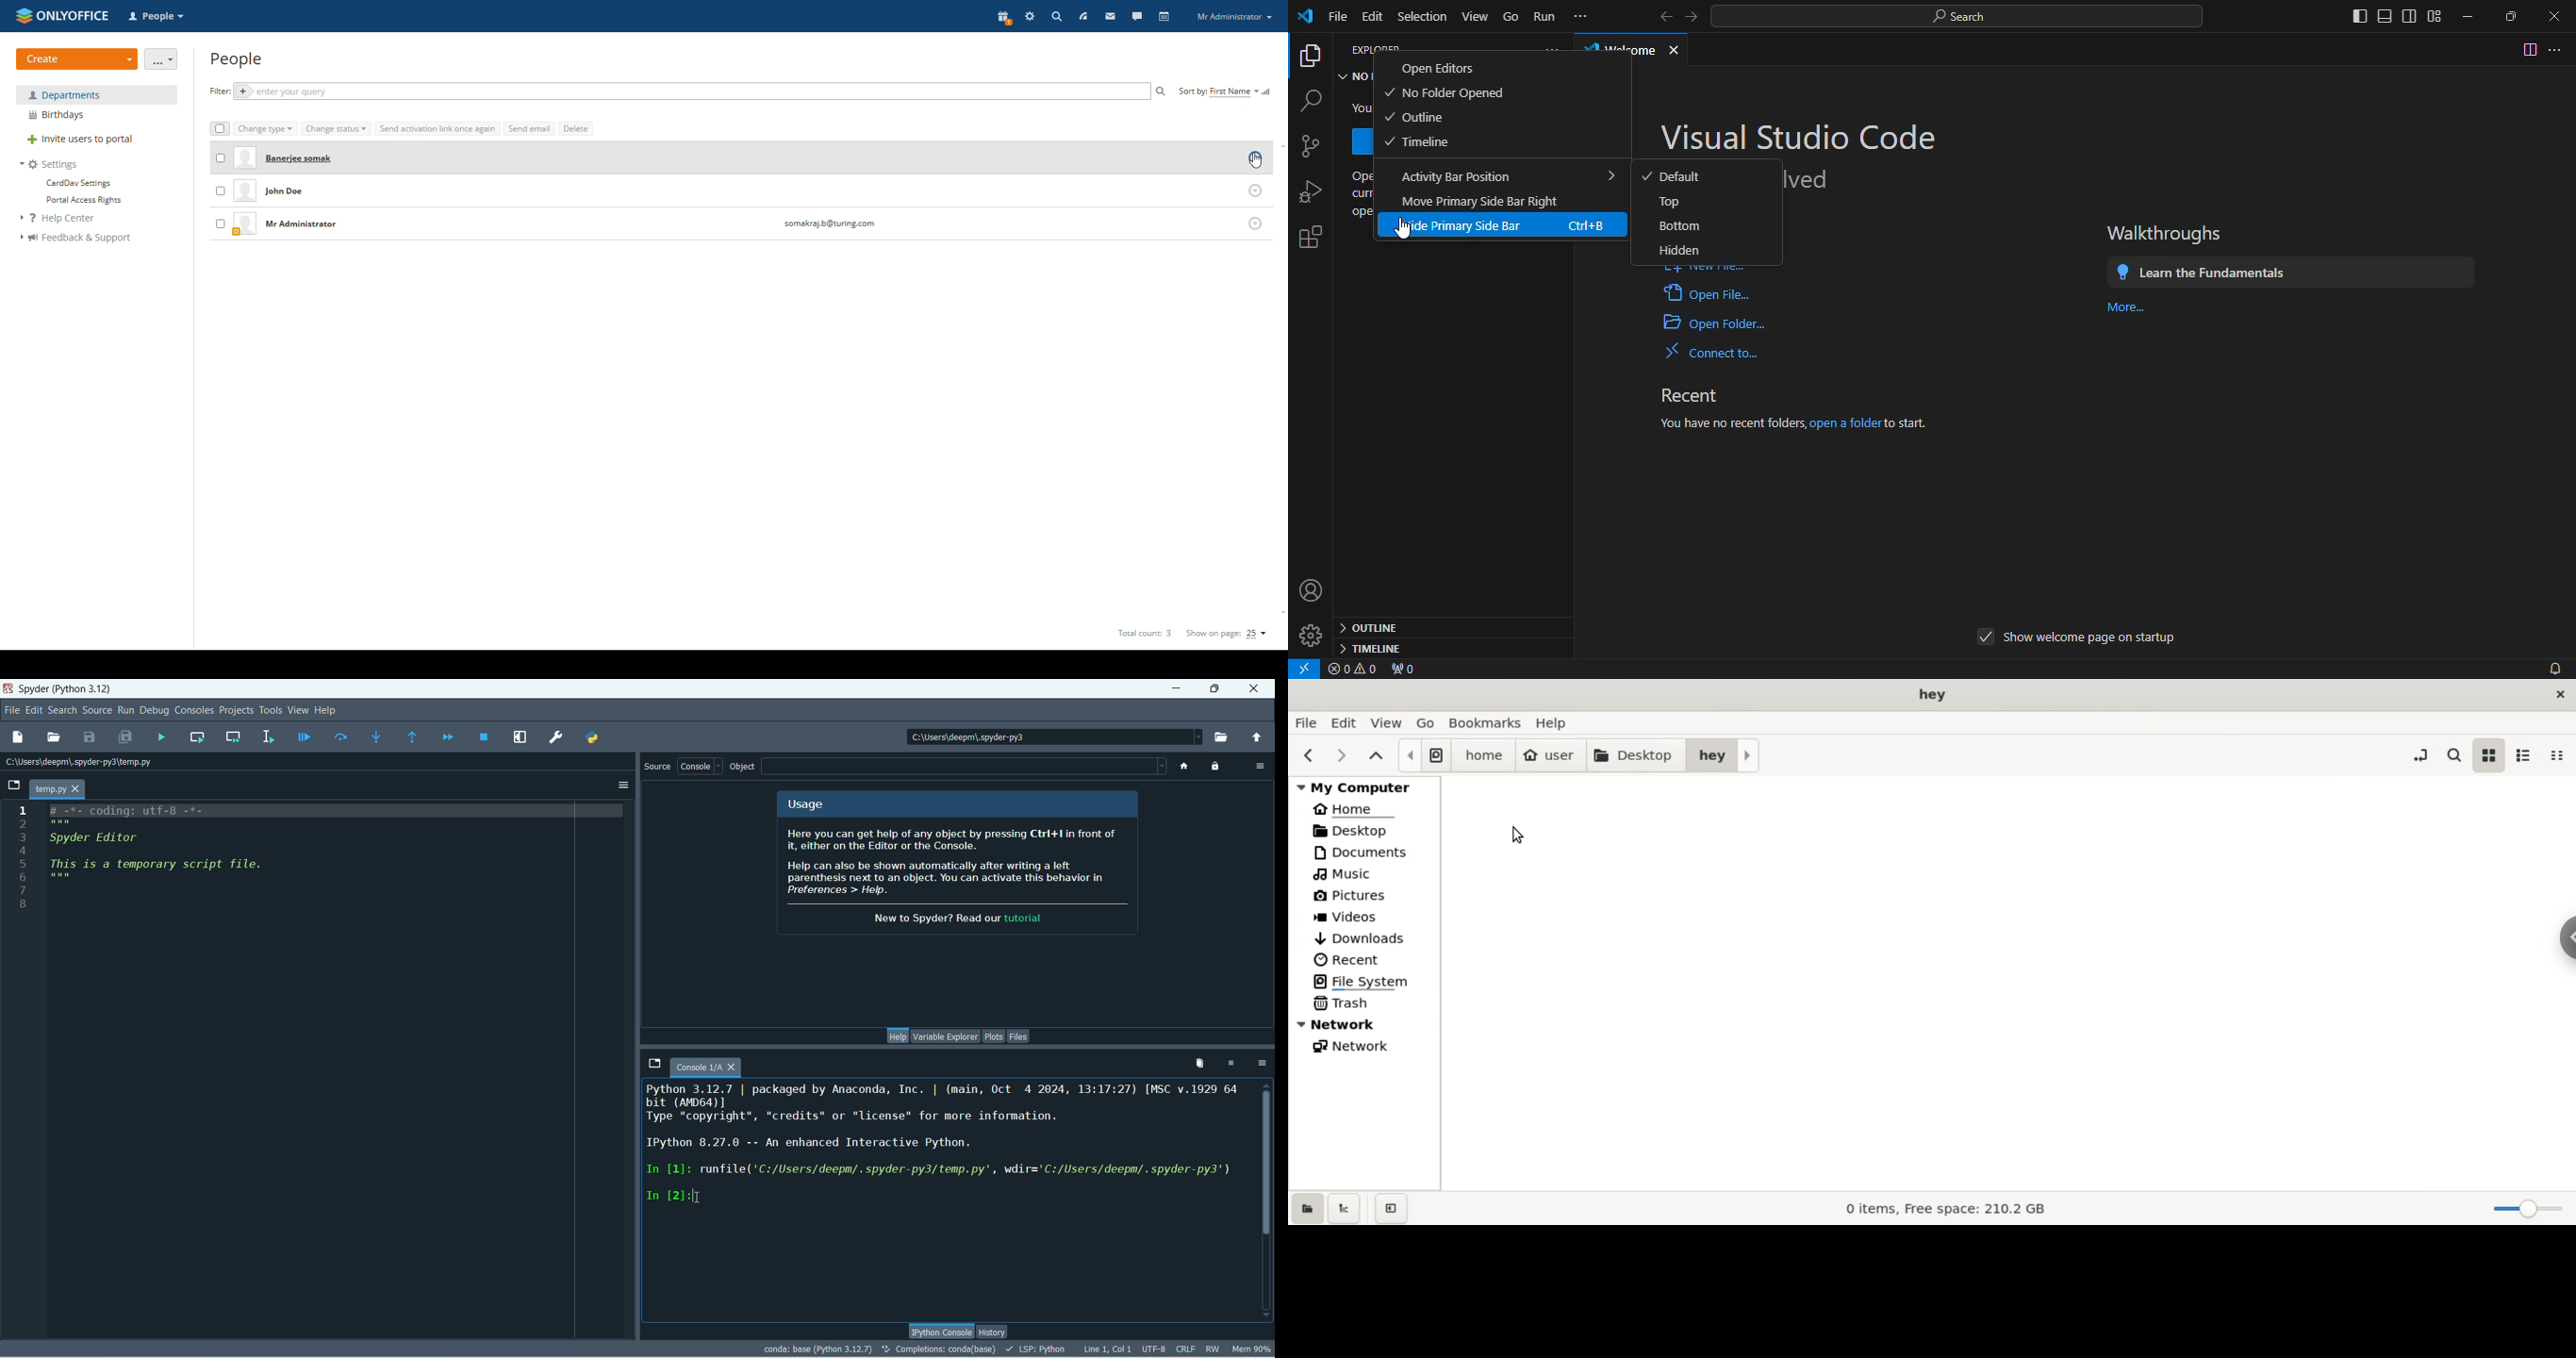  Describe the element at coordinates (1107, 1347) in the screenshot. I see `Line, col` at that location.